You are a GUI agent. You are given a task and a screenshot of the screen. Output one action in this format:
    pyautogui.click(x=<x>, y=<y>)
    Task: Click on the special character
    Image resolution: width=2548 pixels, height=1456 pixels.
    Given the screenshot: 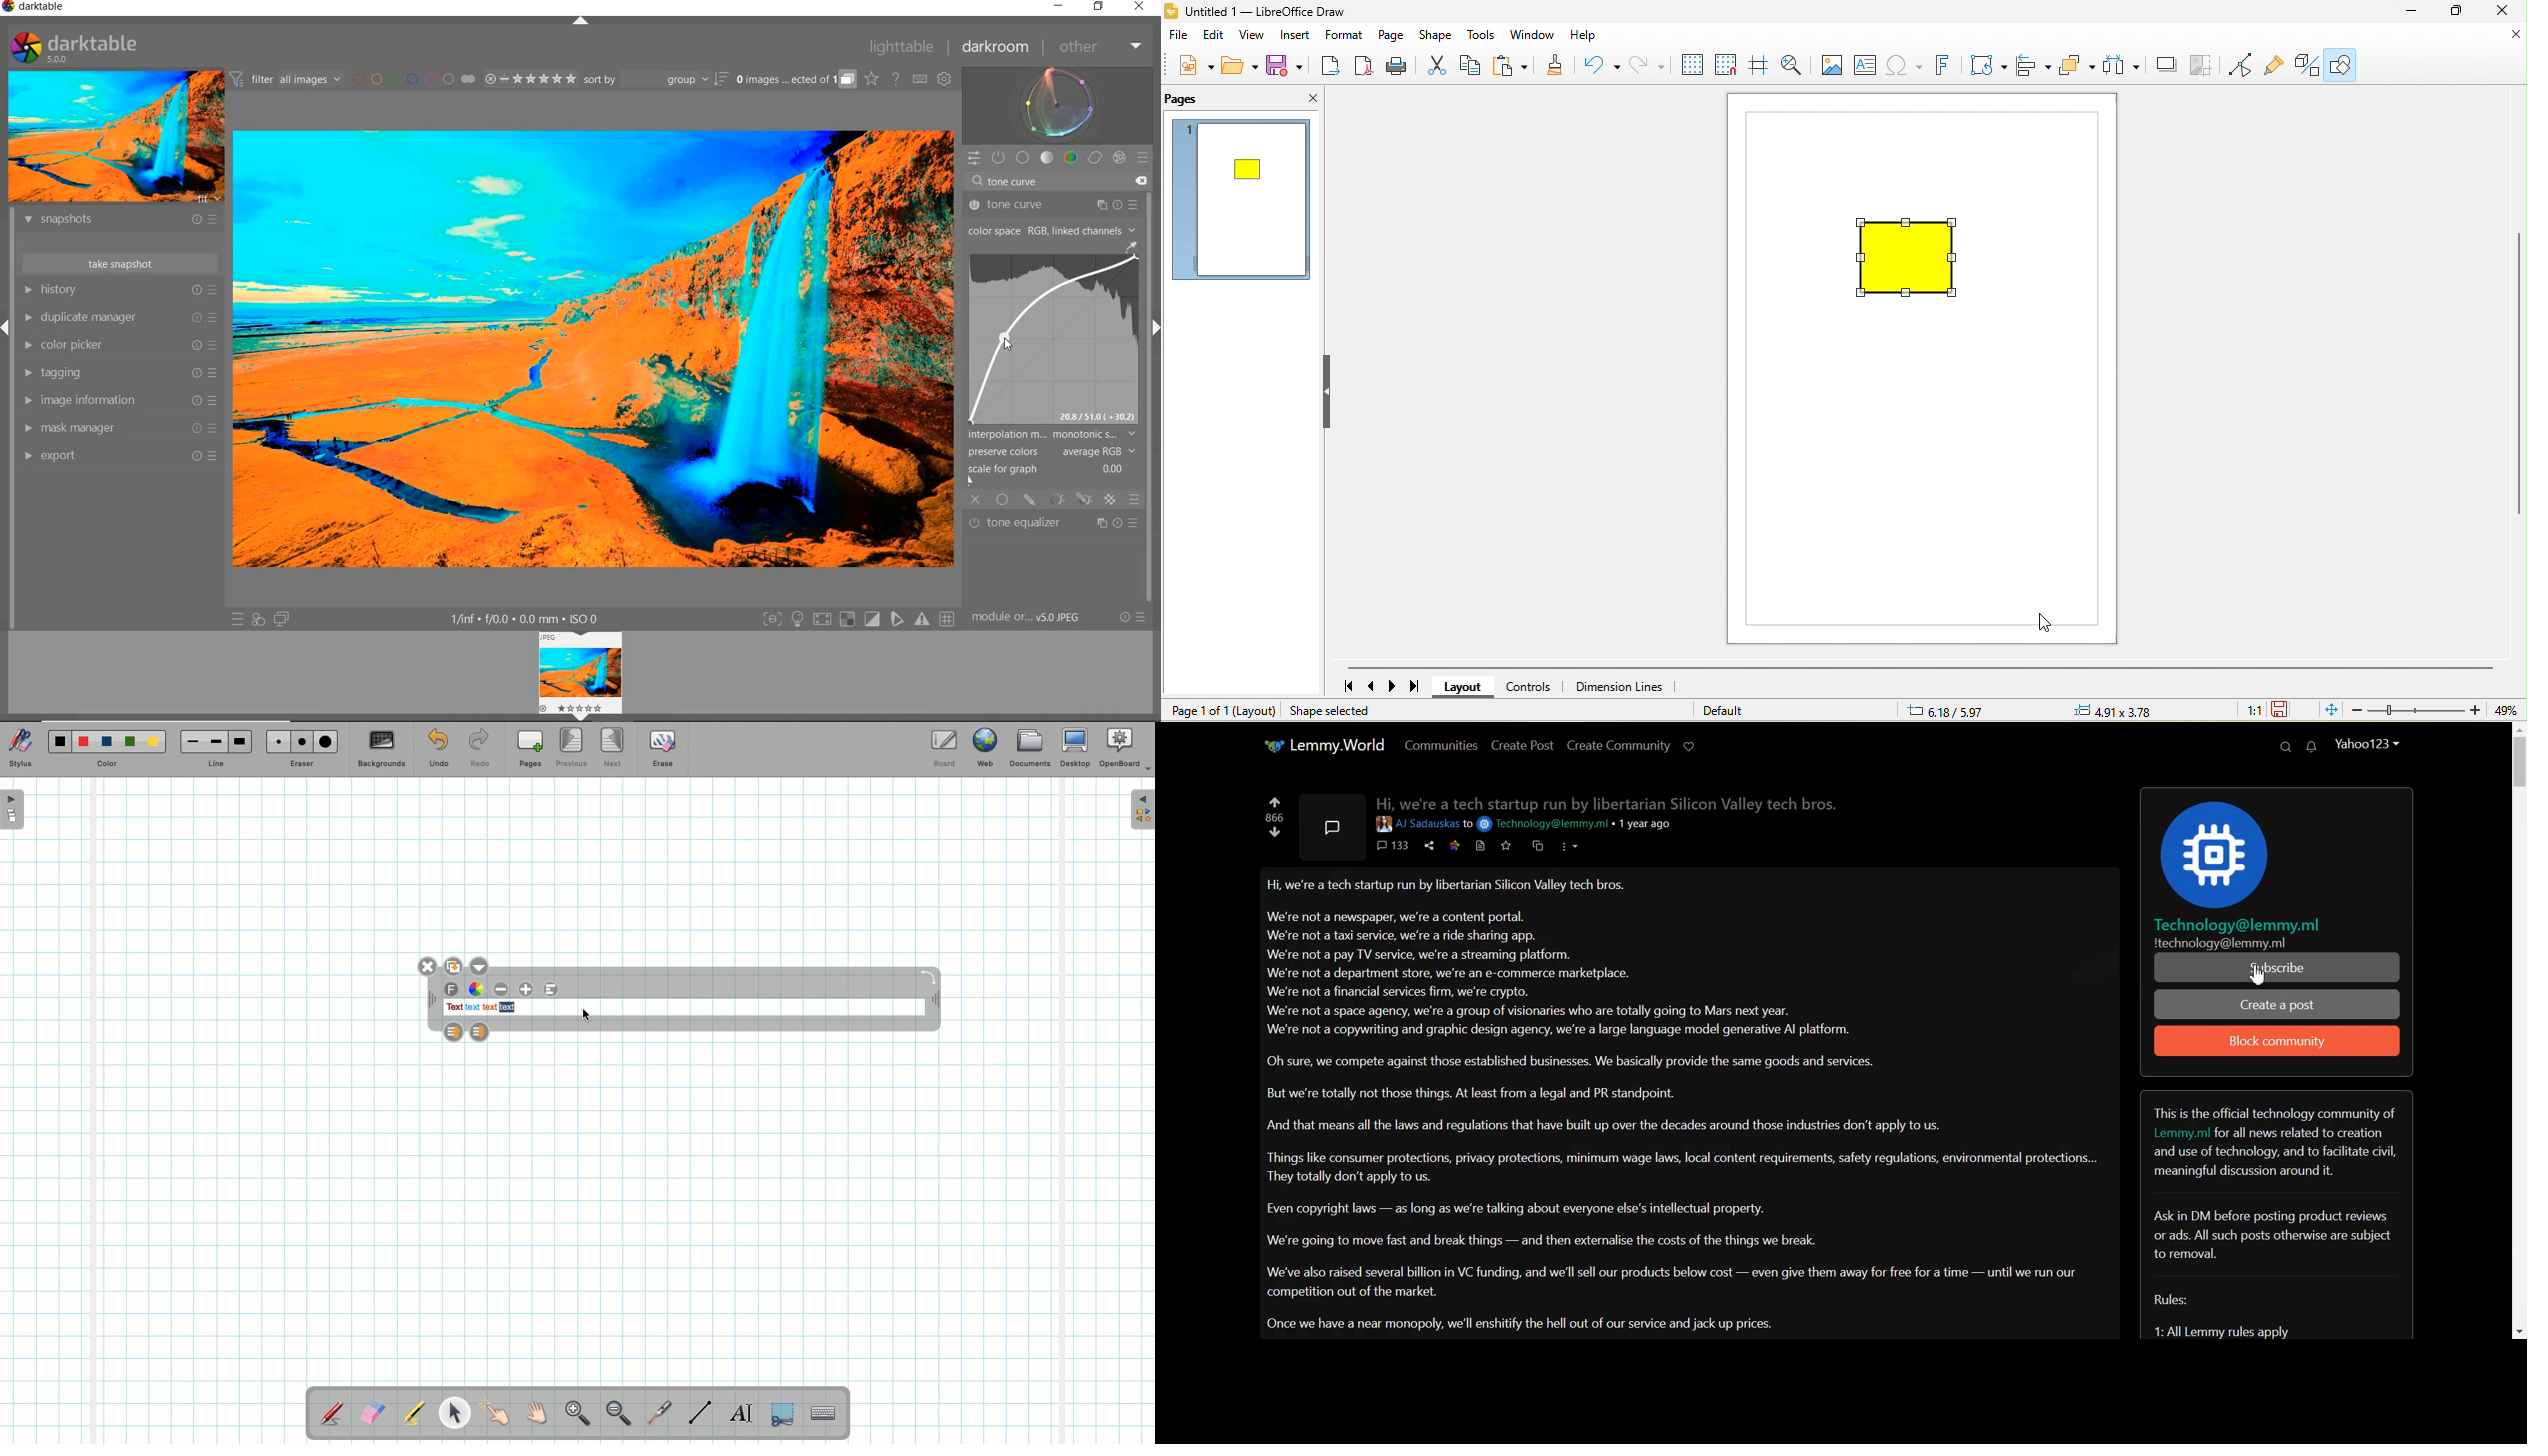 What is the action you would take?
    pyautogui.click(x=1903, y=67)
    